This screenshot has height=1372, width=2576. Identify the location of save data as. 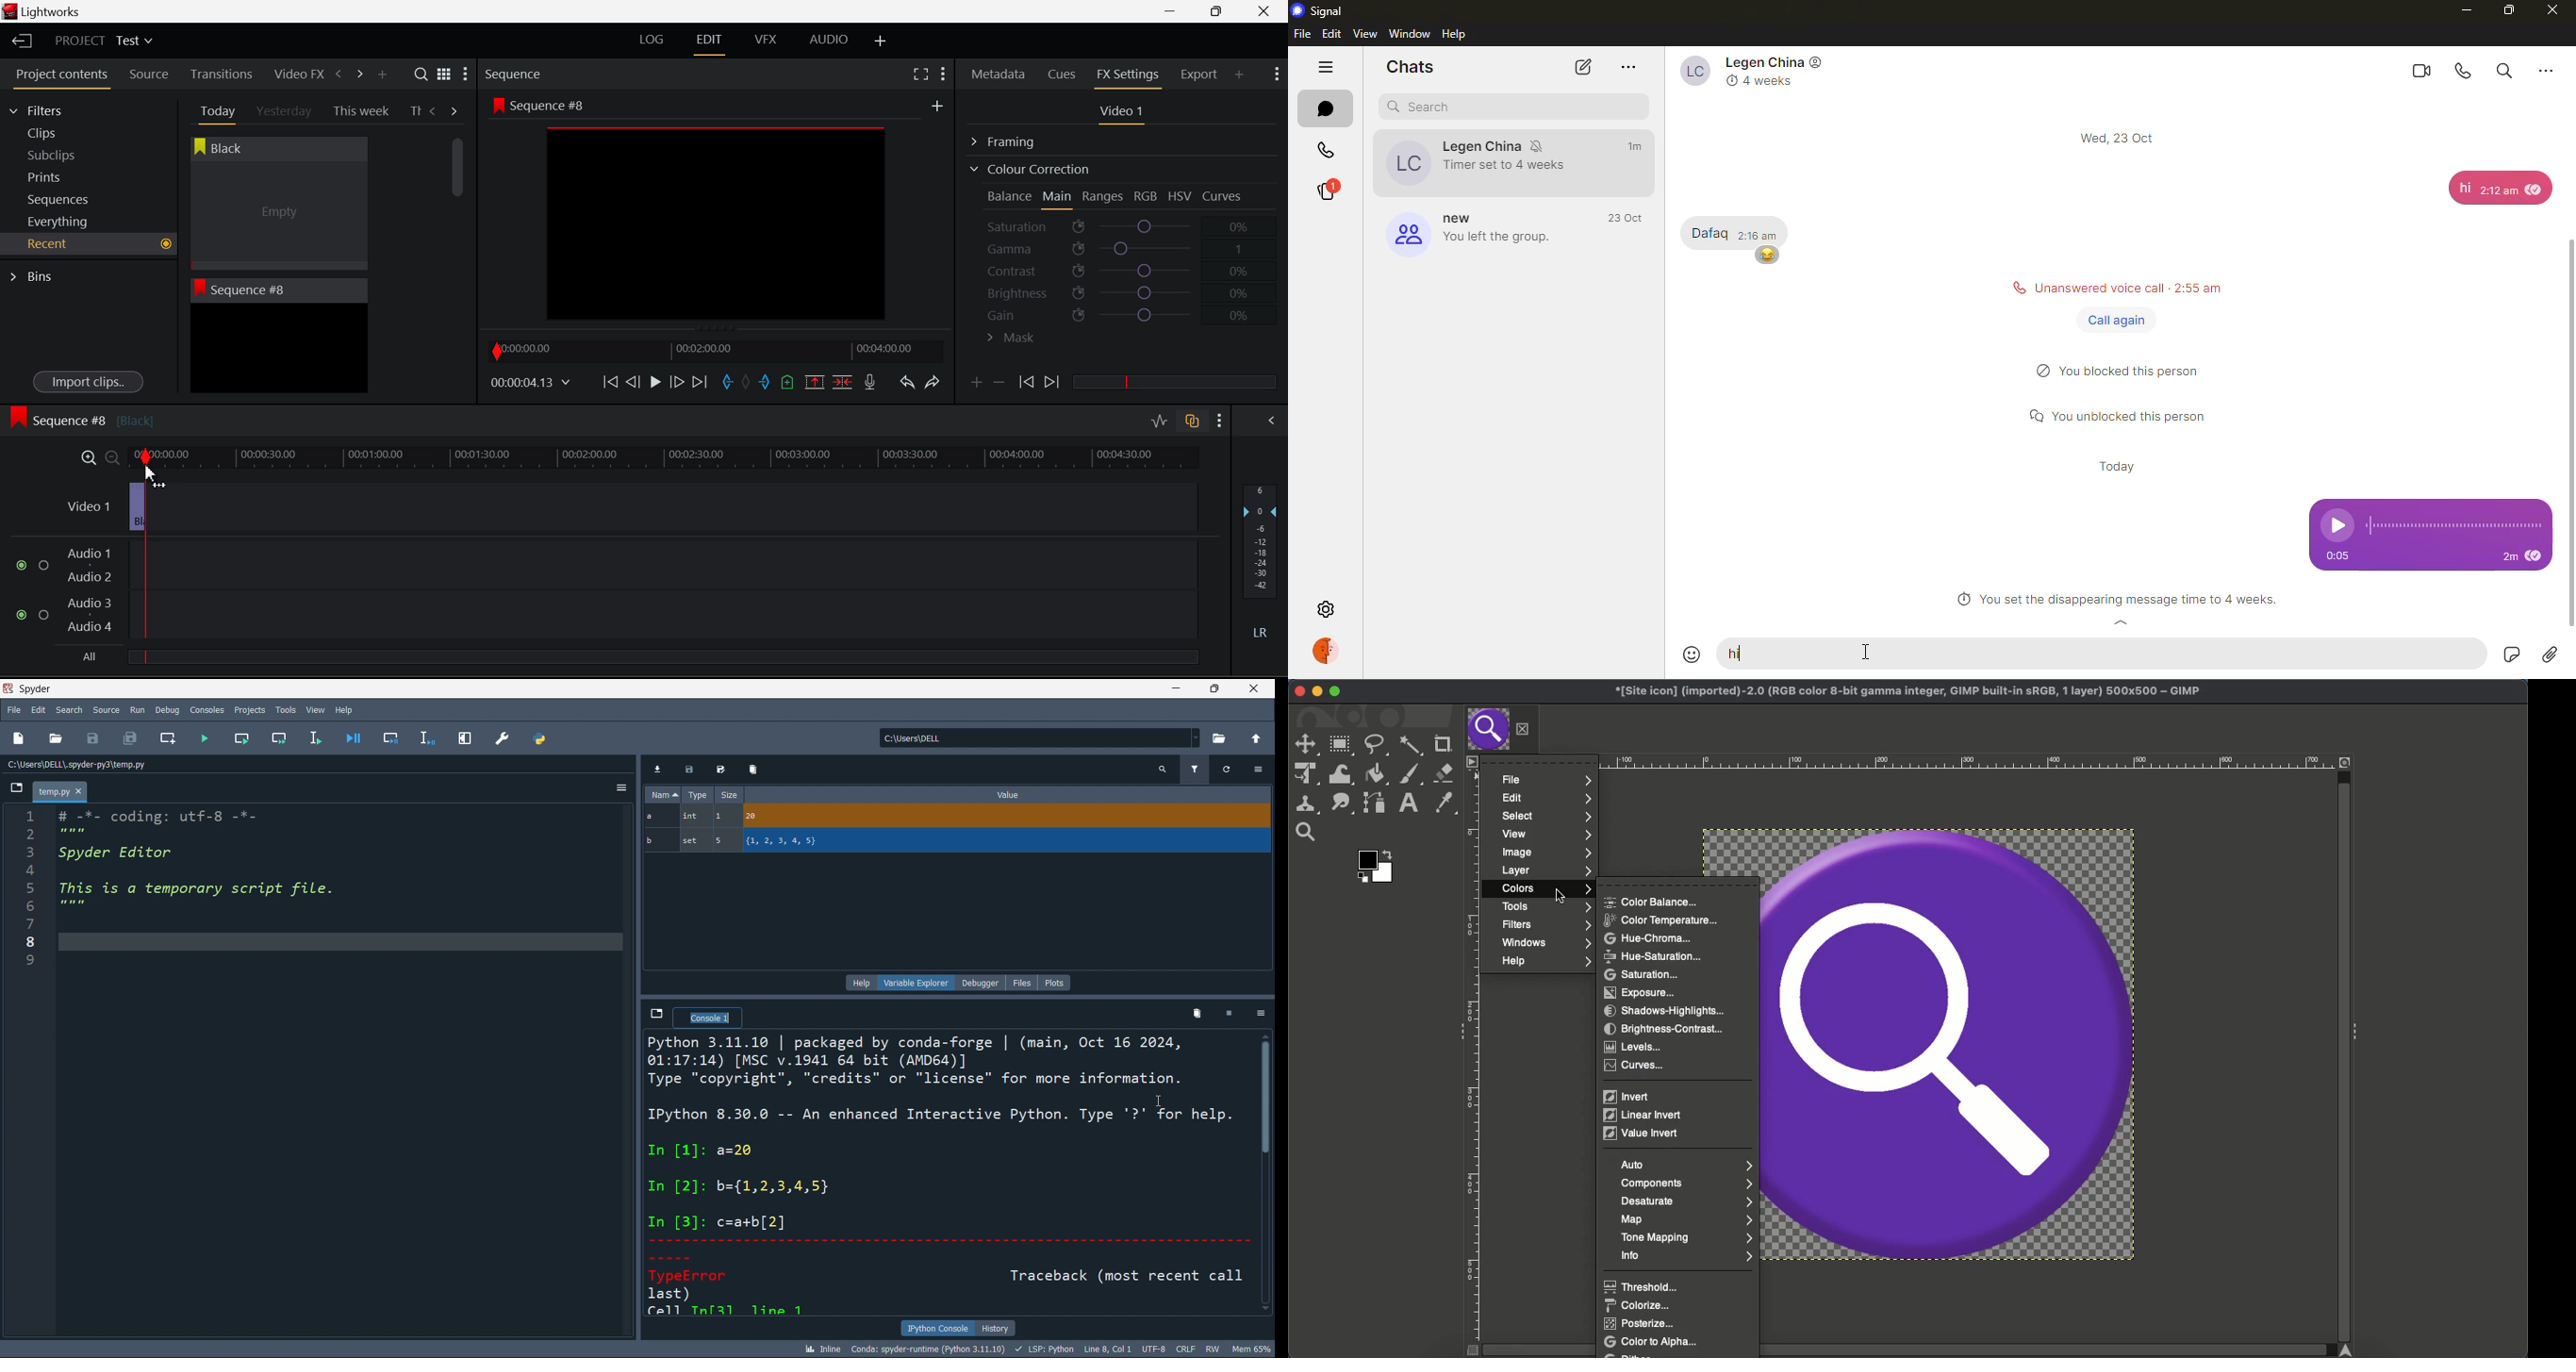
(719, 770).